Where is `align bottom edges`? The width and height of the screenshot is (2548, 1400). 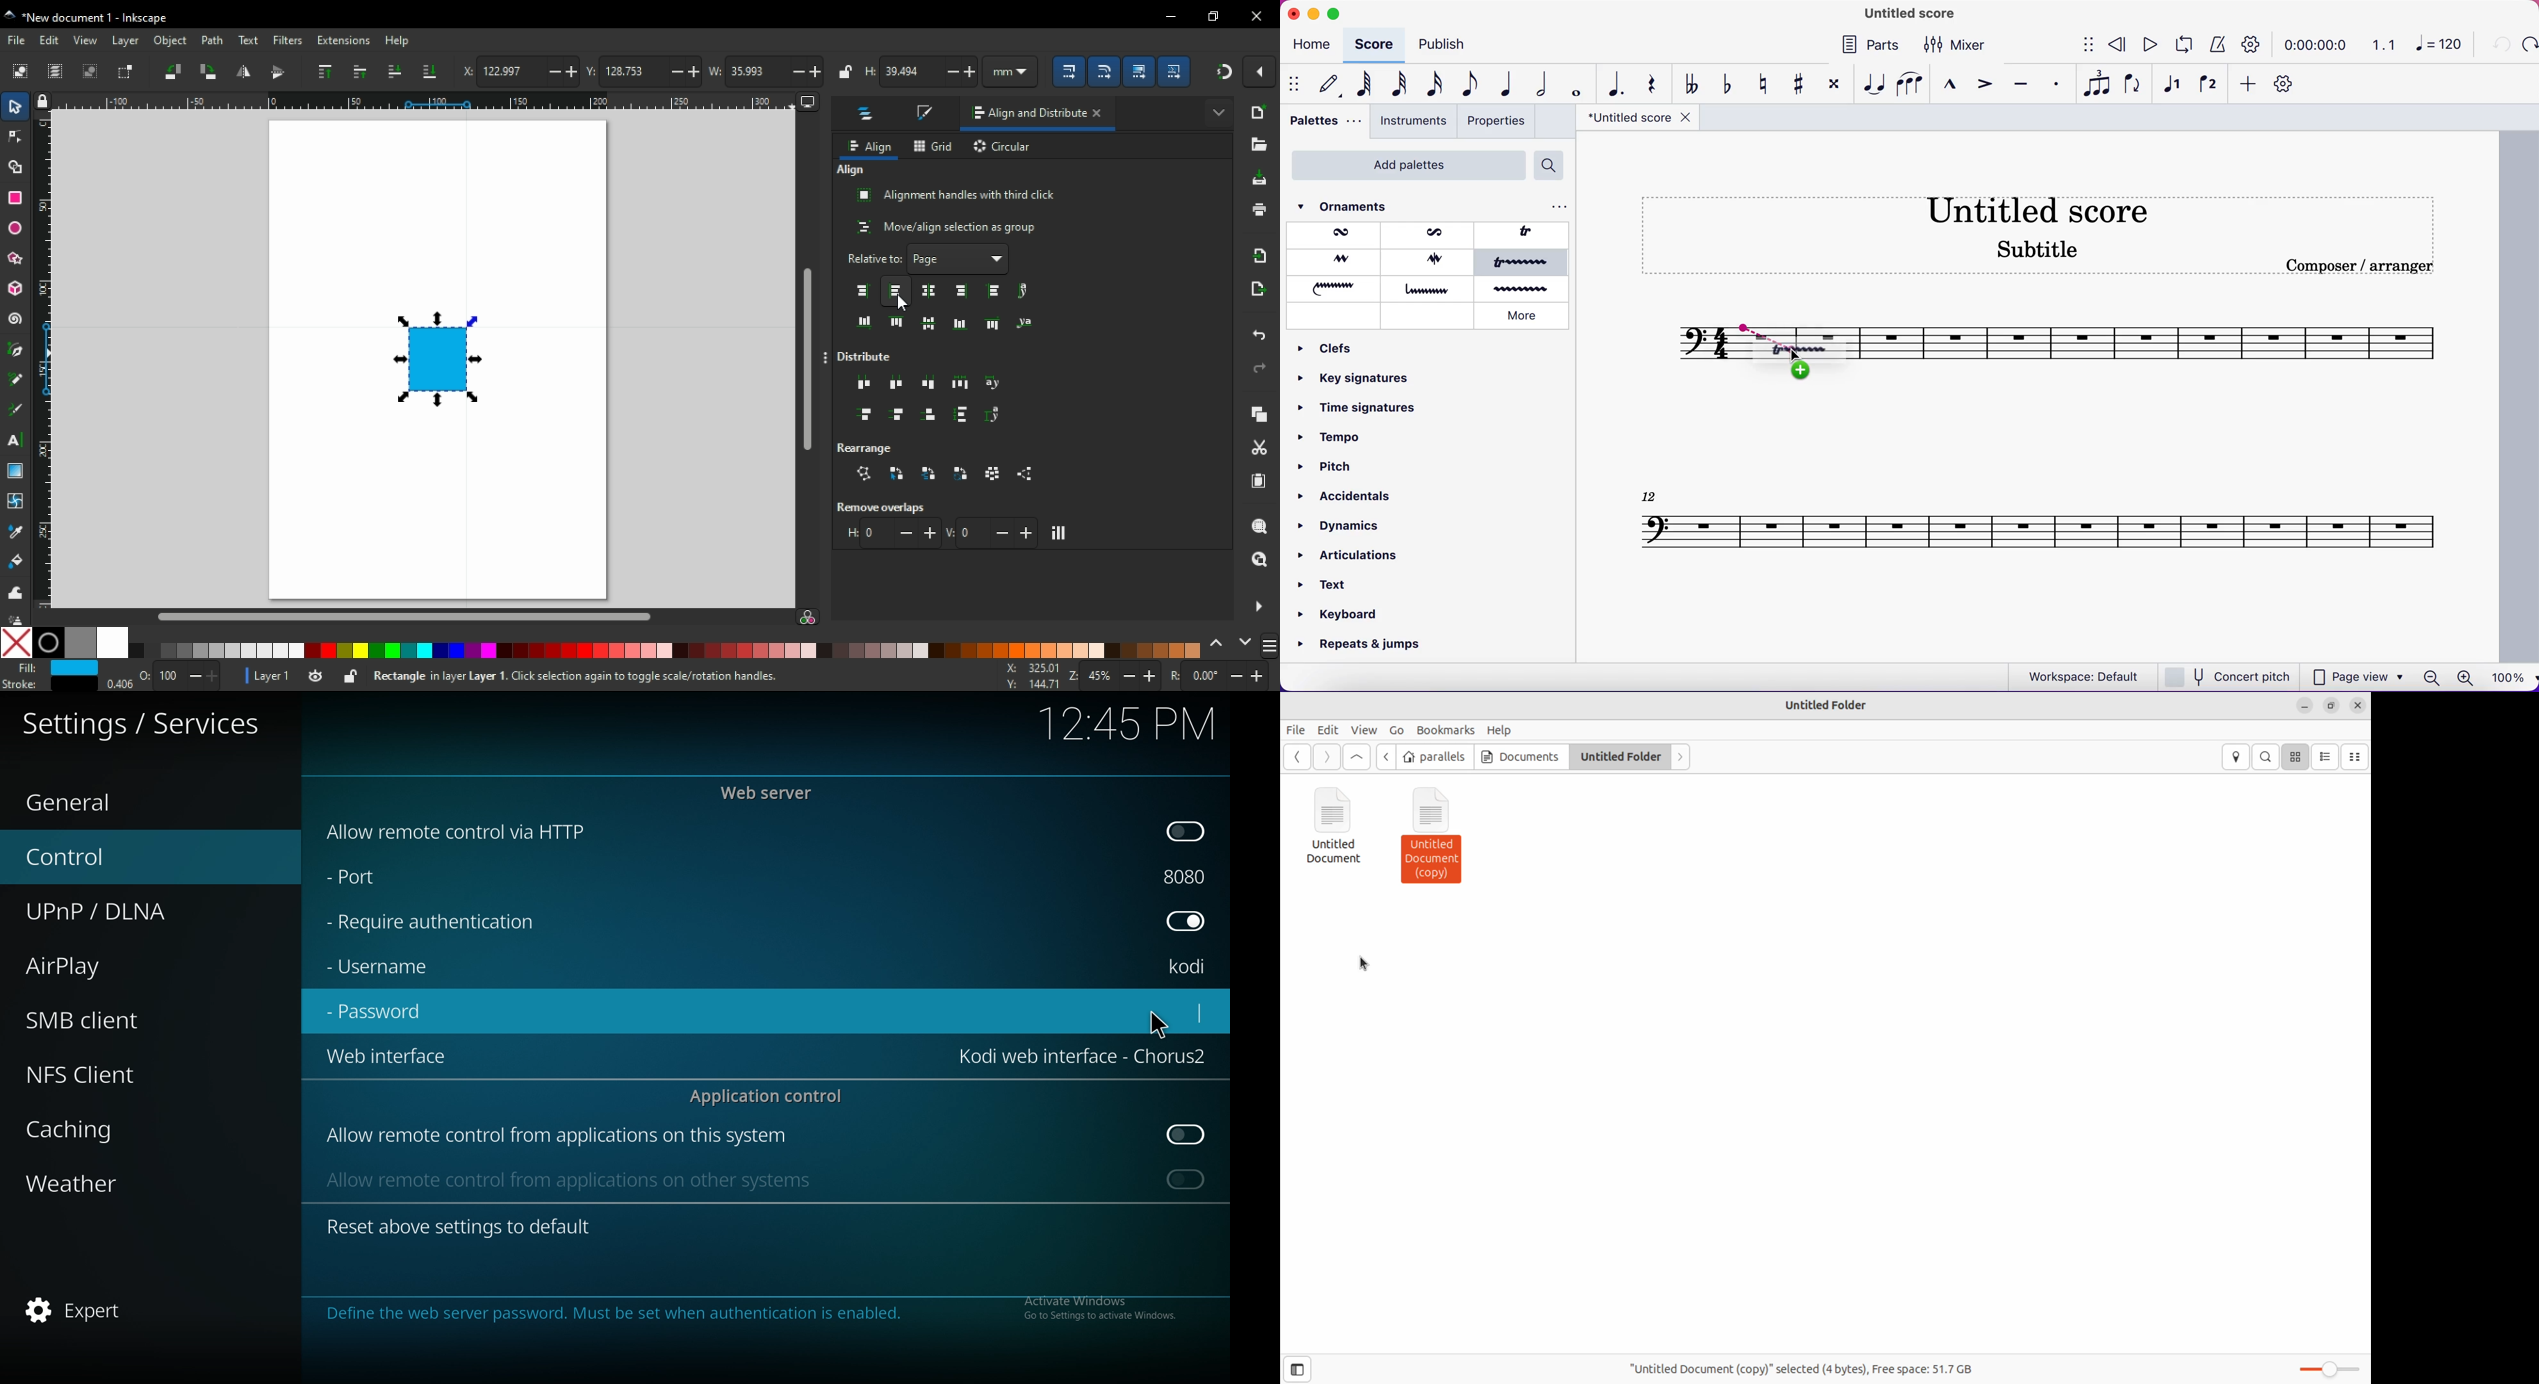
align bottom edges is located at coordinates (959, 323).